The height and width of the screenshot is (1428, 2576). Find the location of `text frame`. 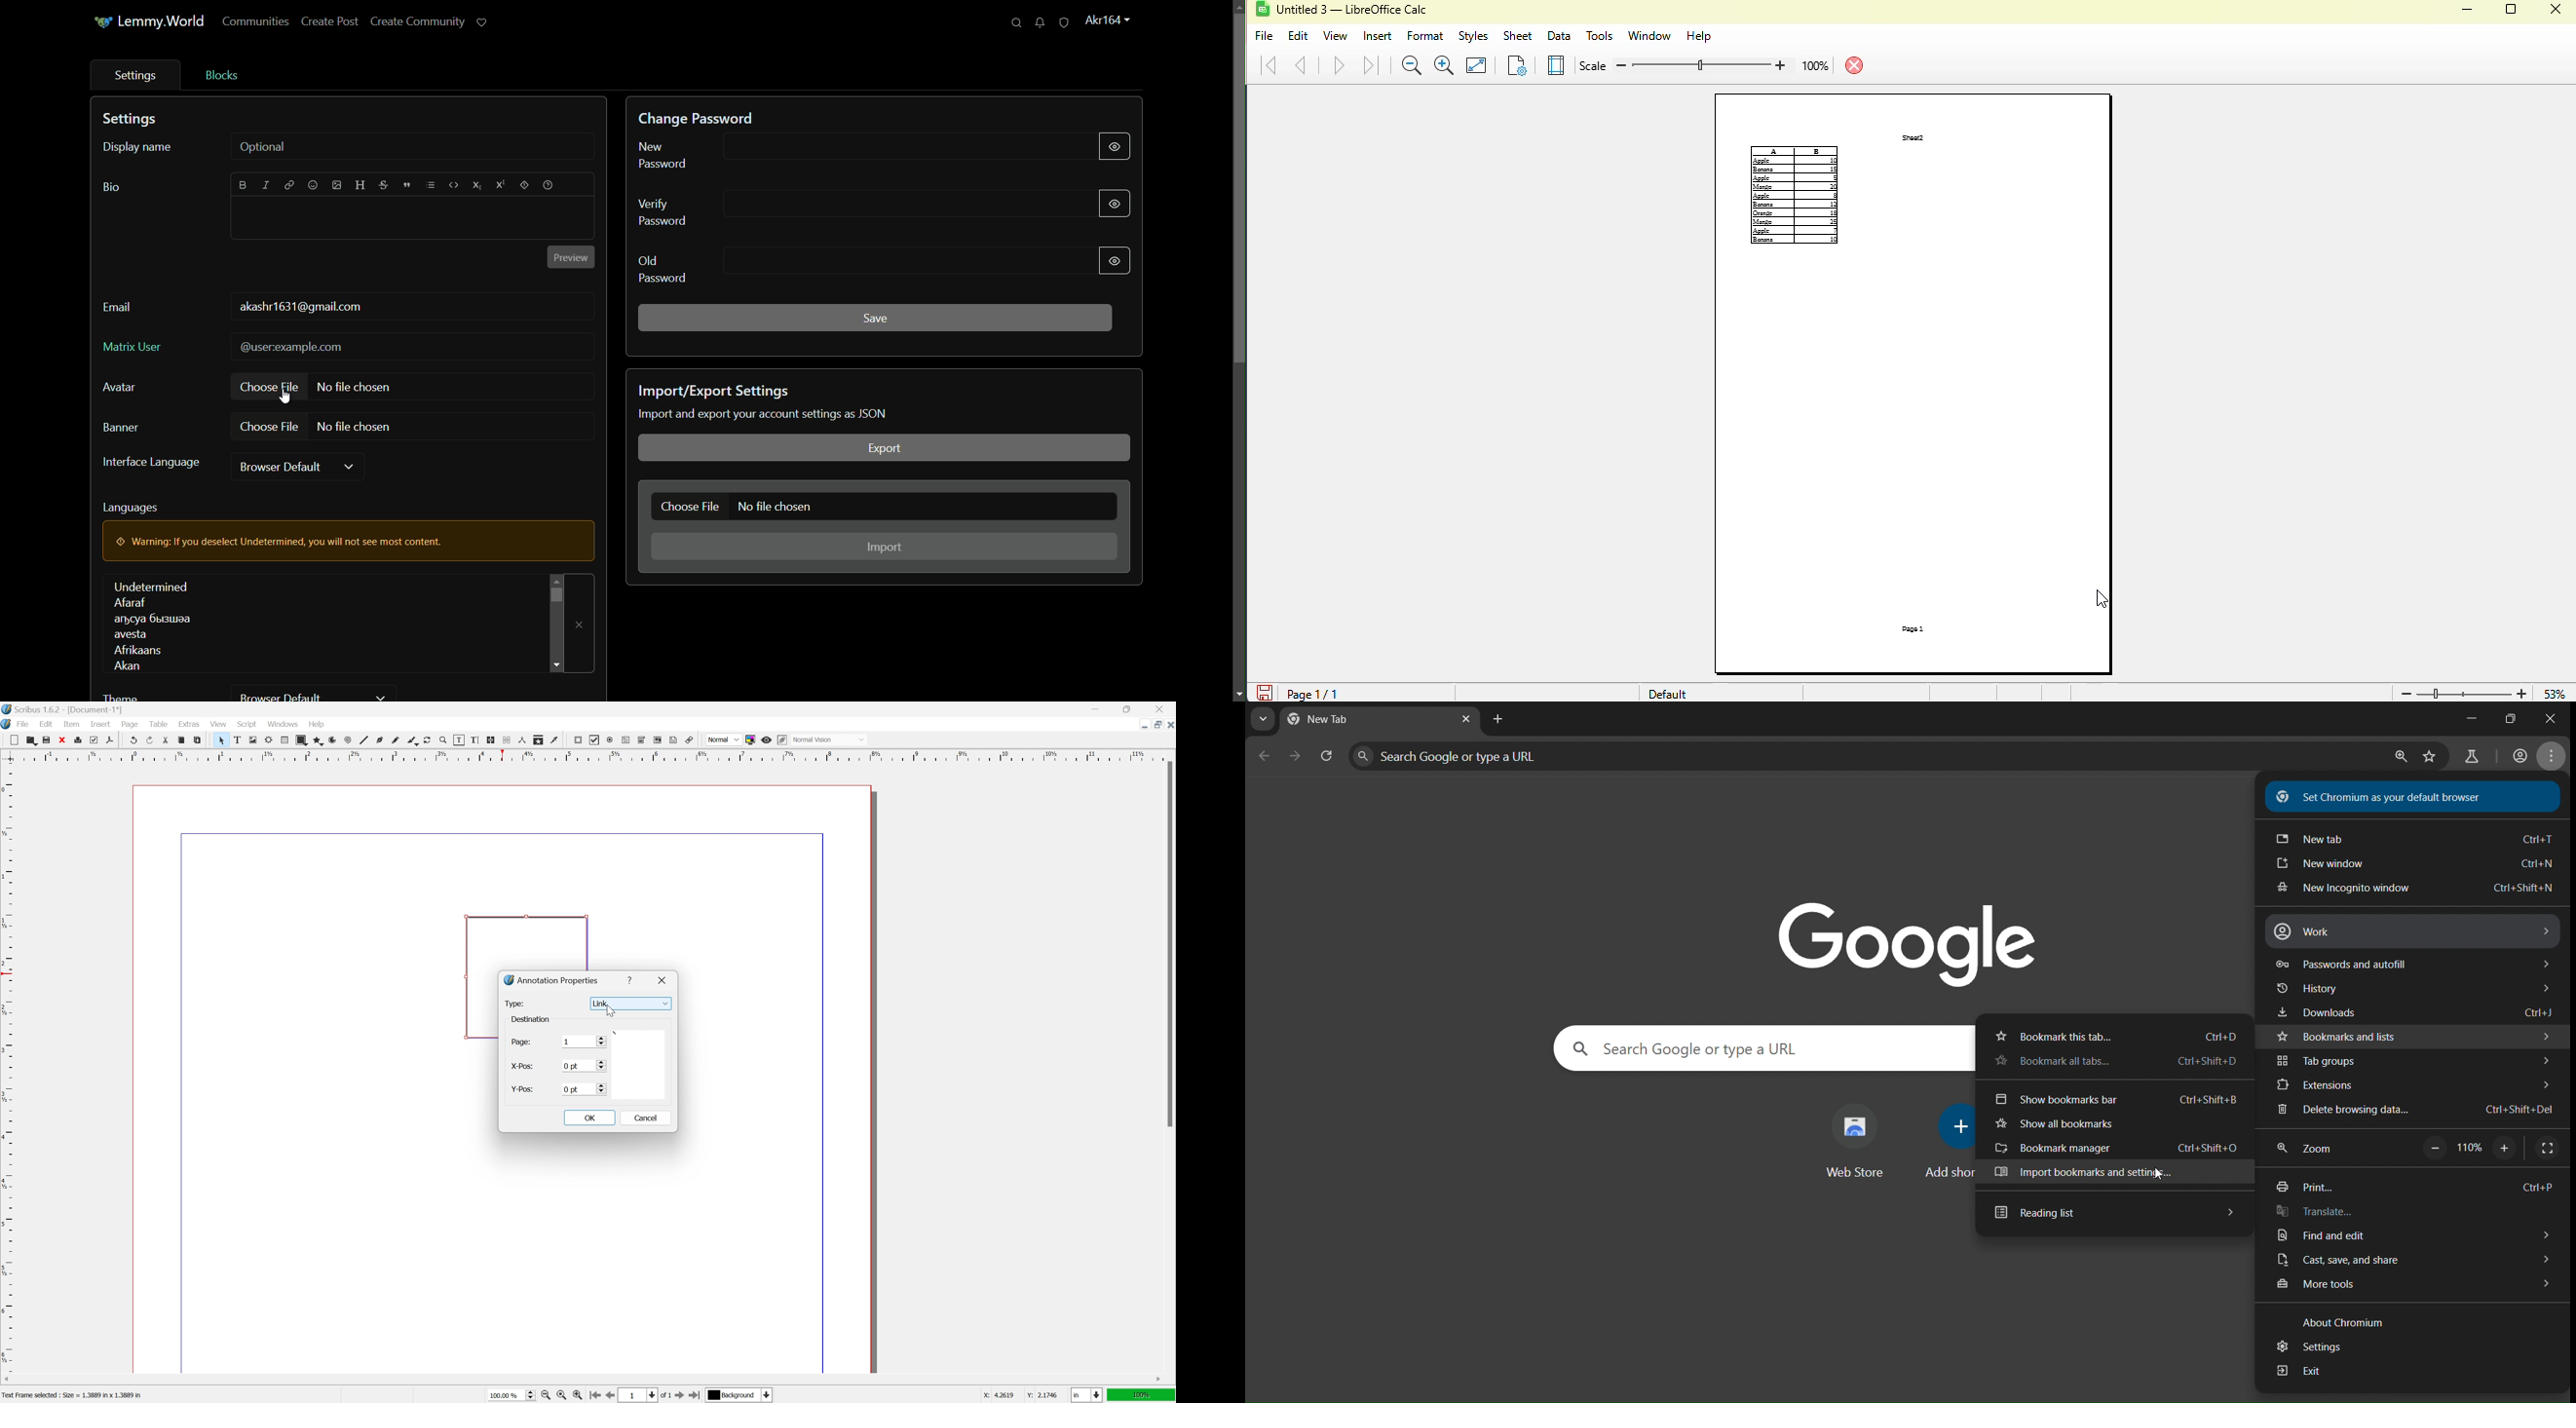

text frame is located at coordinates (237, 740).